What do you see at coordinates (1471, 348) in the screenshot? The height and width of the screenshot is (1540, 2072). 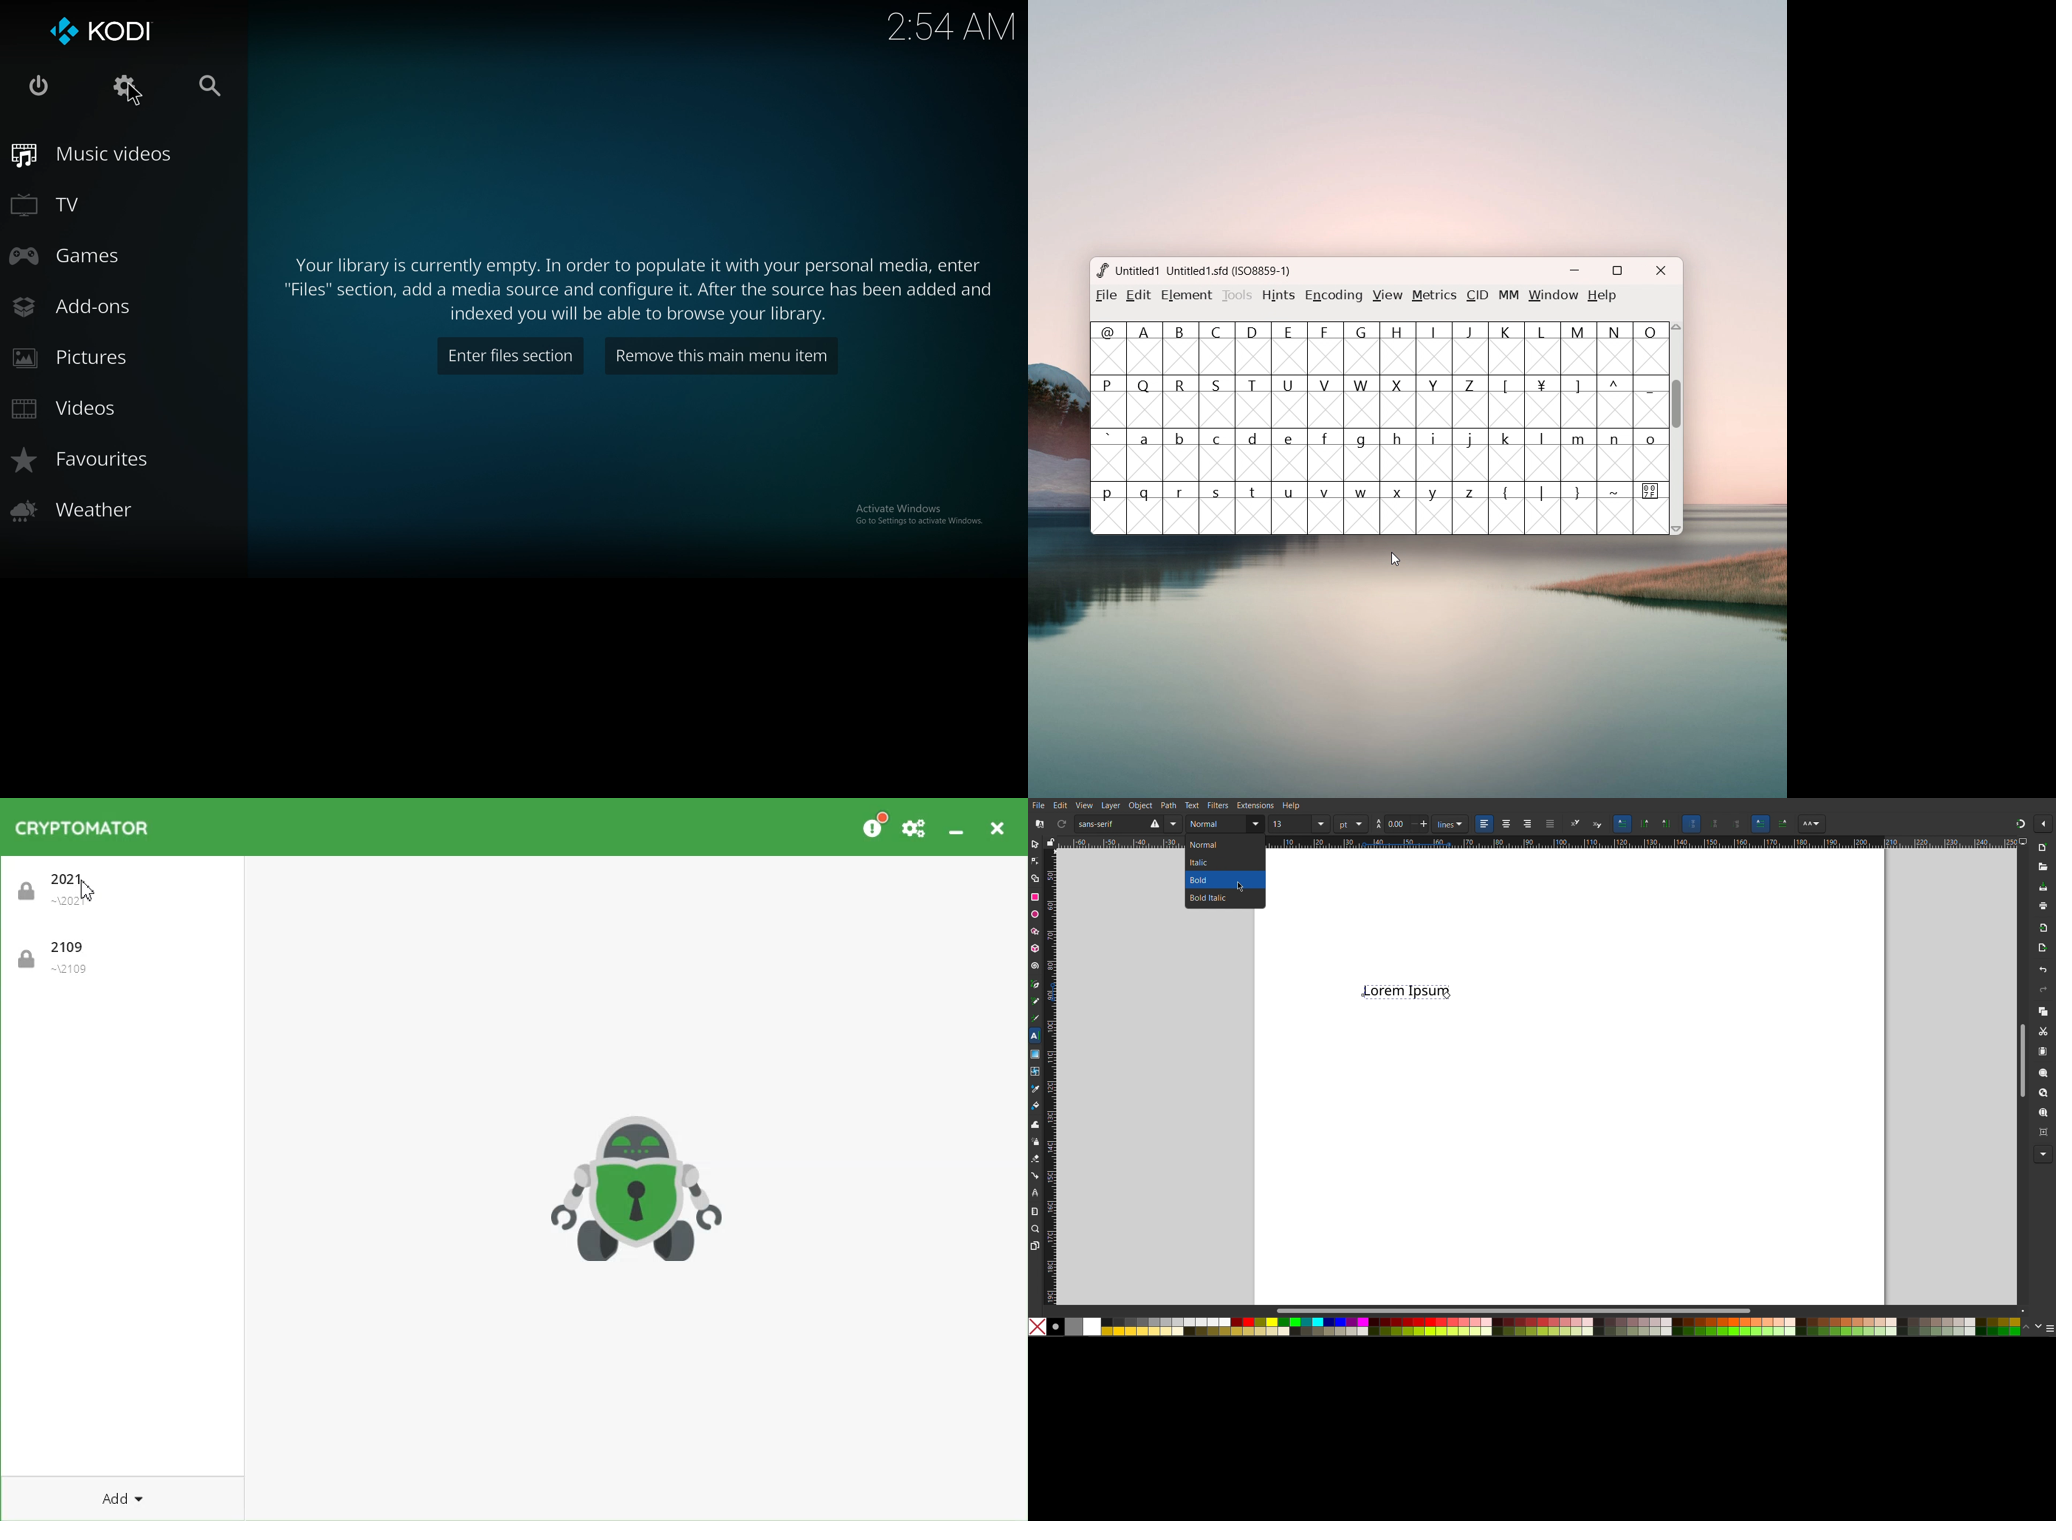 I see `J` at bounding box center [1471, 348].